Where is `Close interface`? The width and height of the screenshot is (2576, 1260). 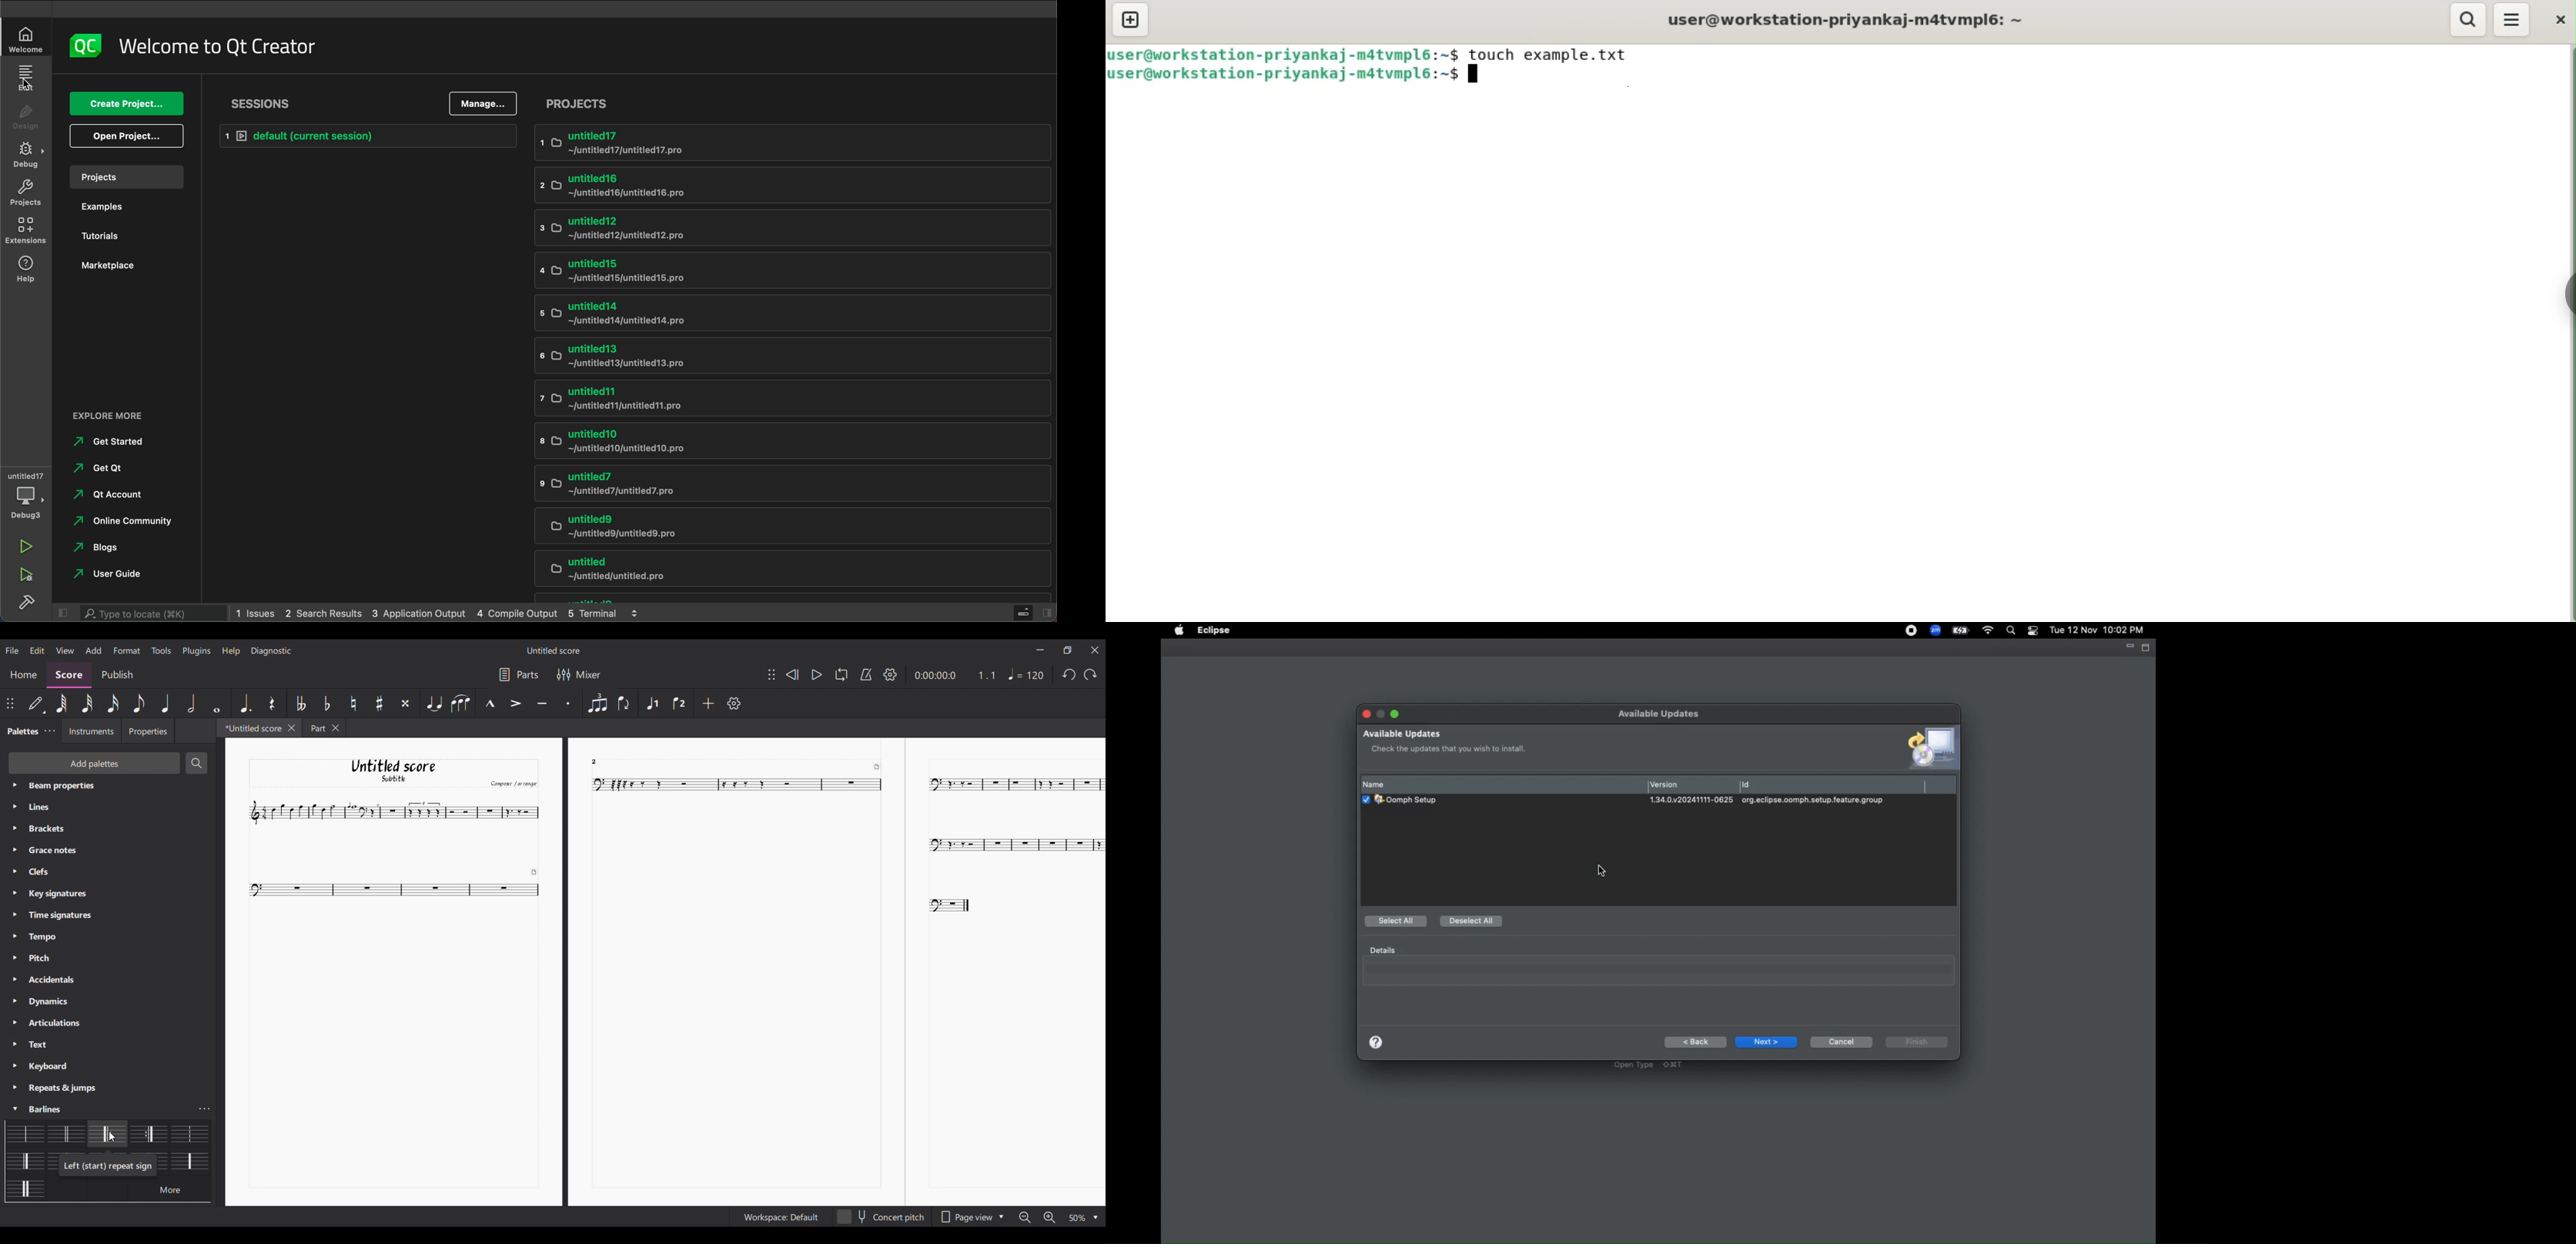
Close interface is located at coordinates (1095, 650).